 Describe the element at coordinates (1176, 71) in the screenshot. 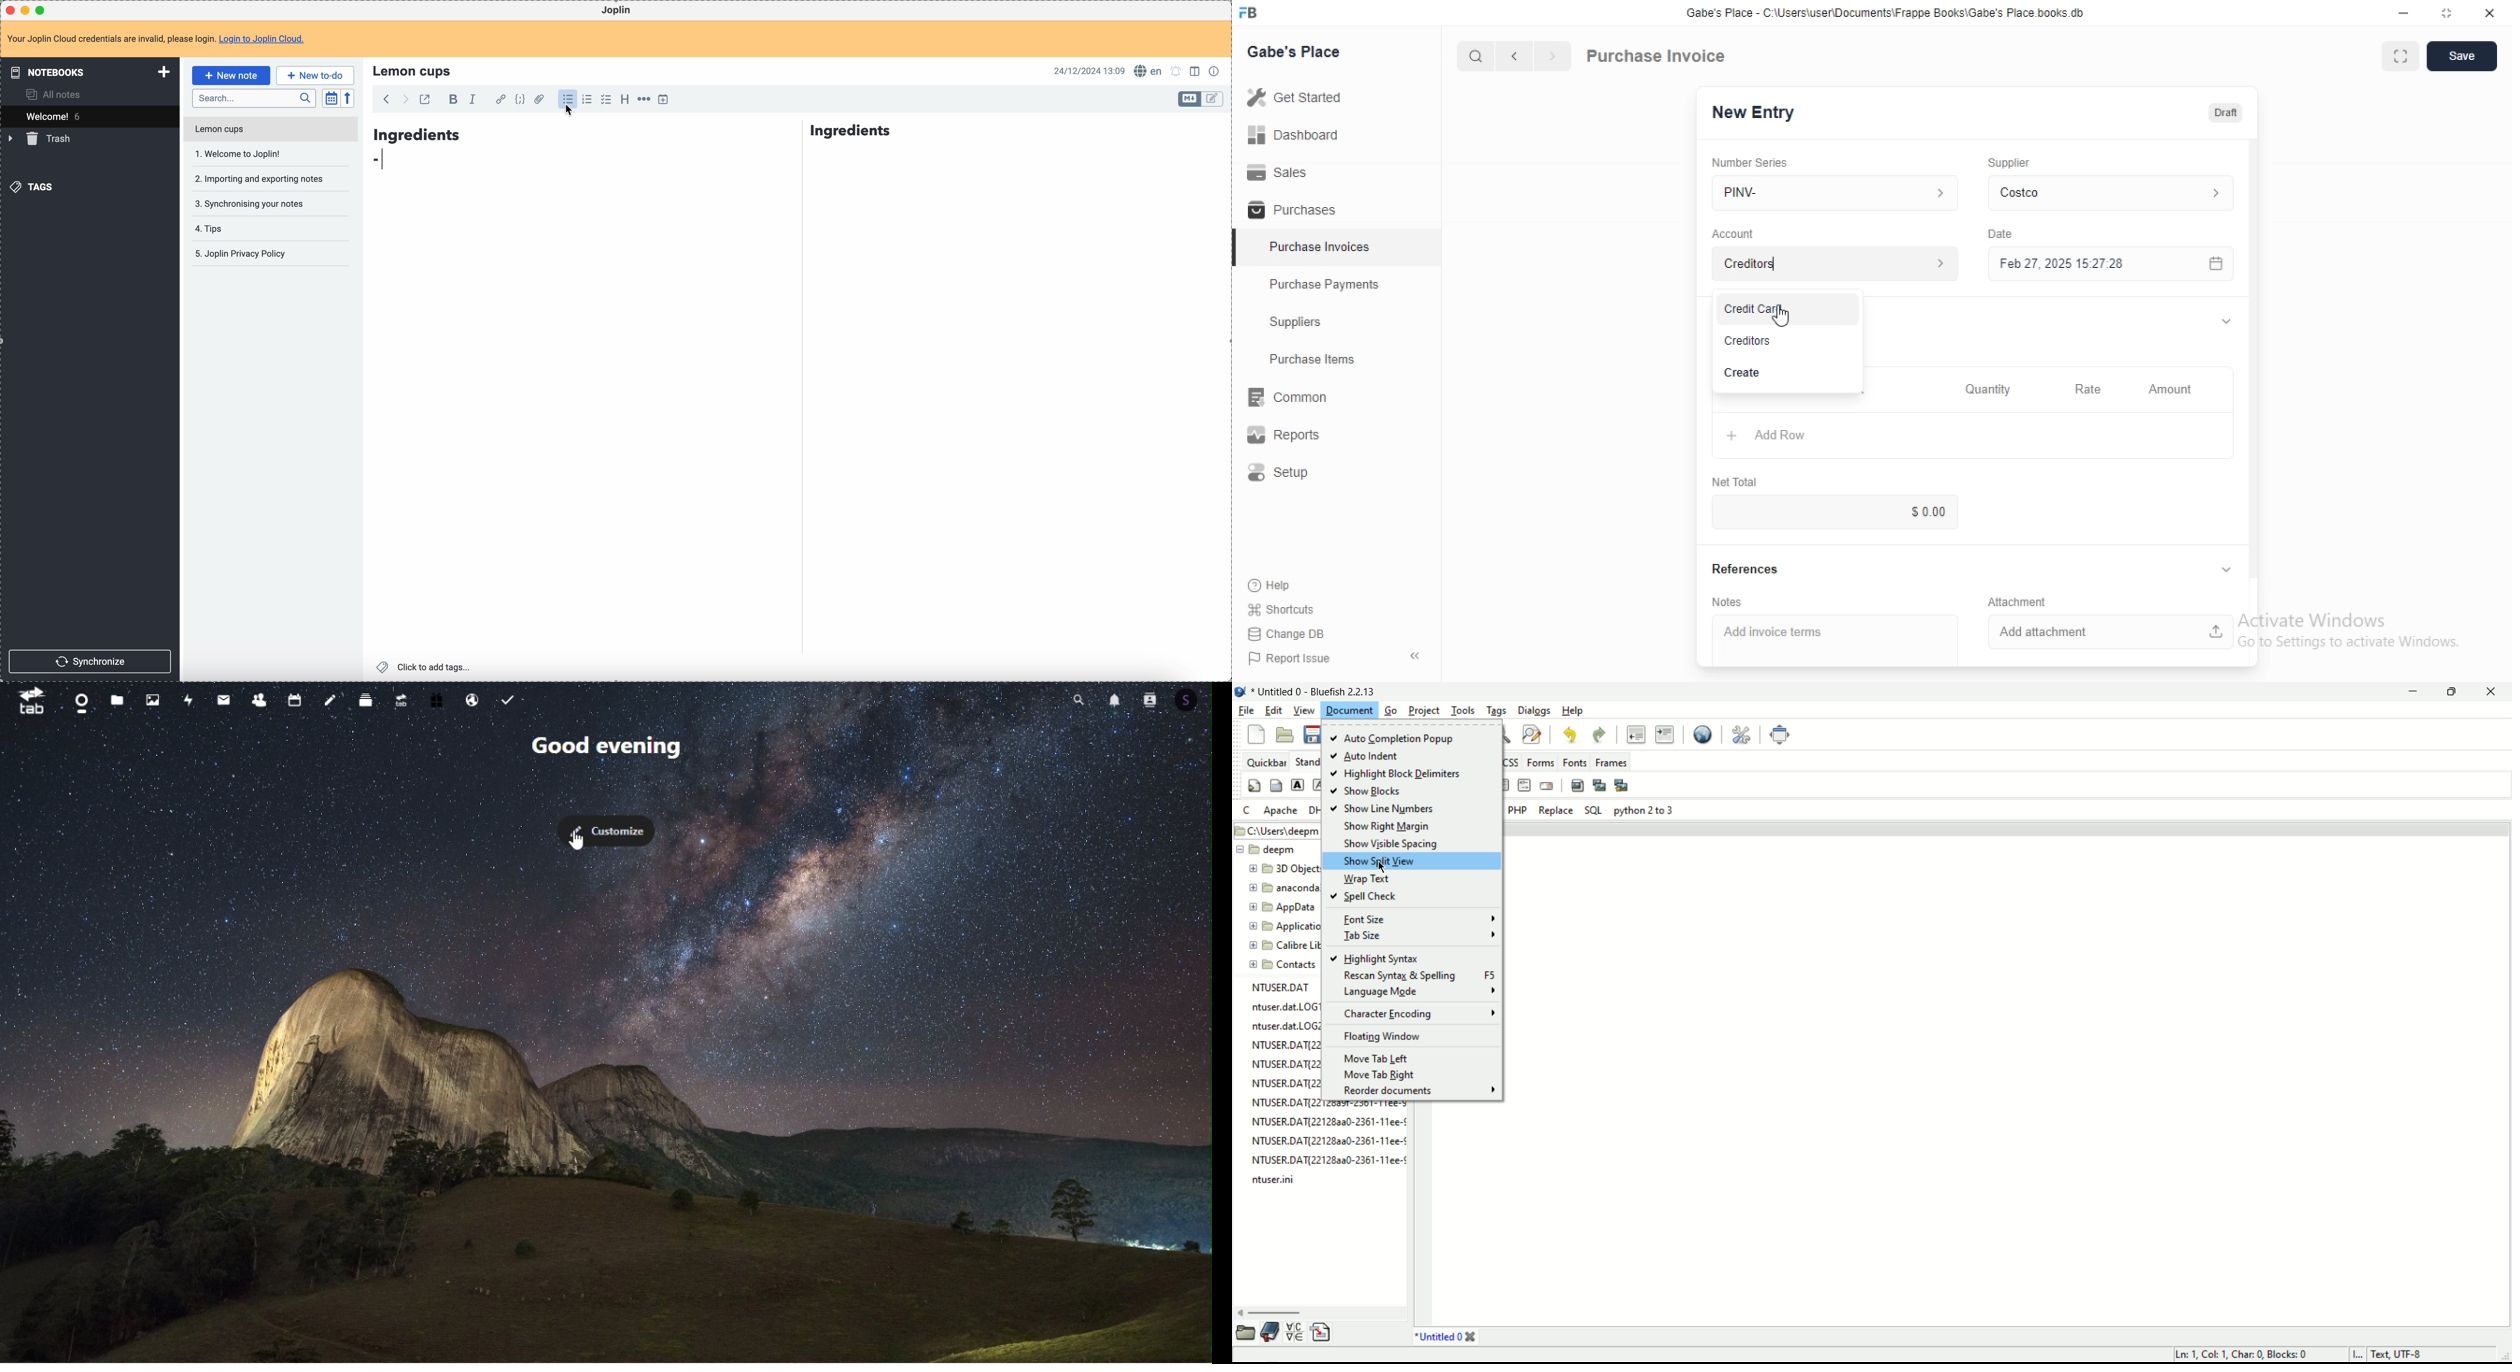

I see `set notifications` at that location.